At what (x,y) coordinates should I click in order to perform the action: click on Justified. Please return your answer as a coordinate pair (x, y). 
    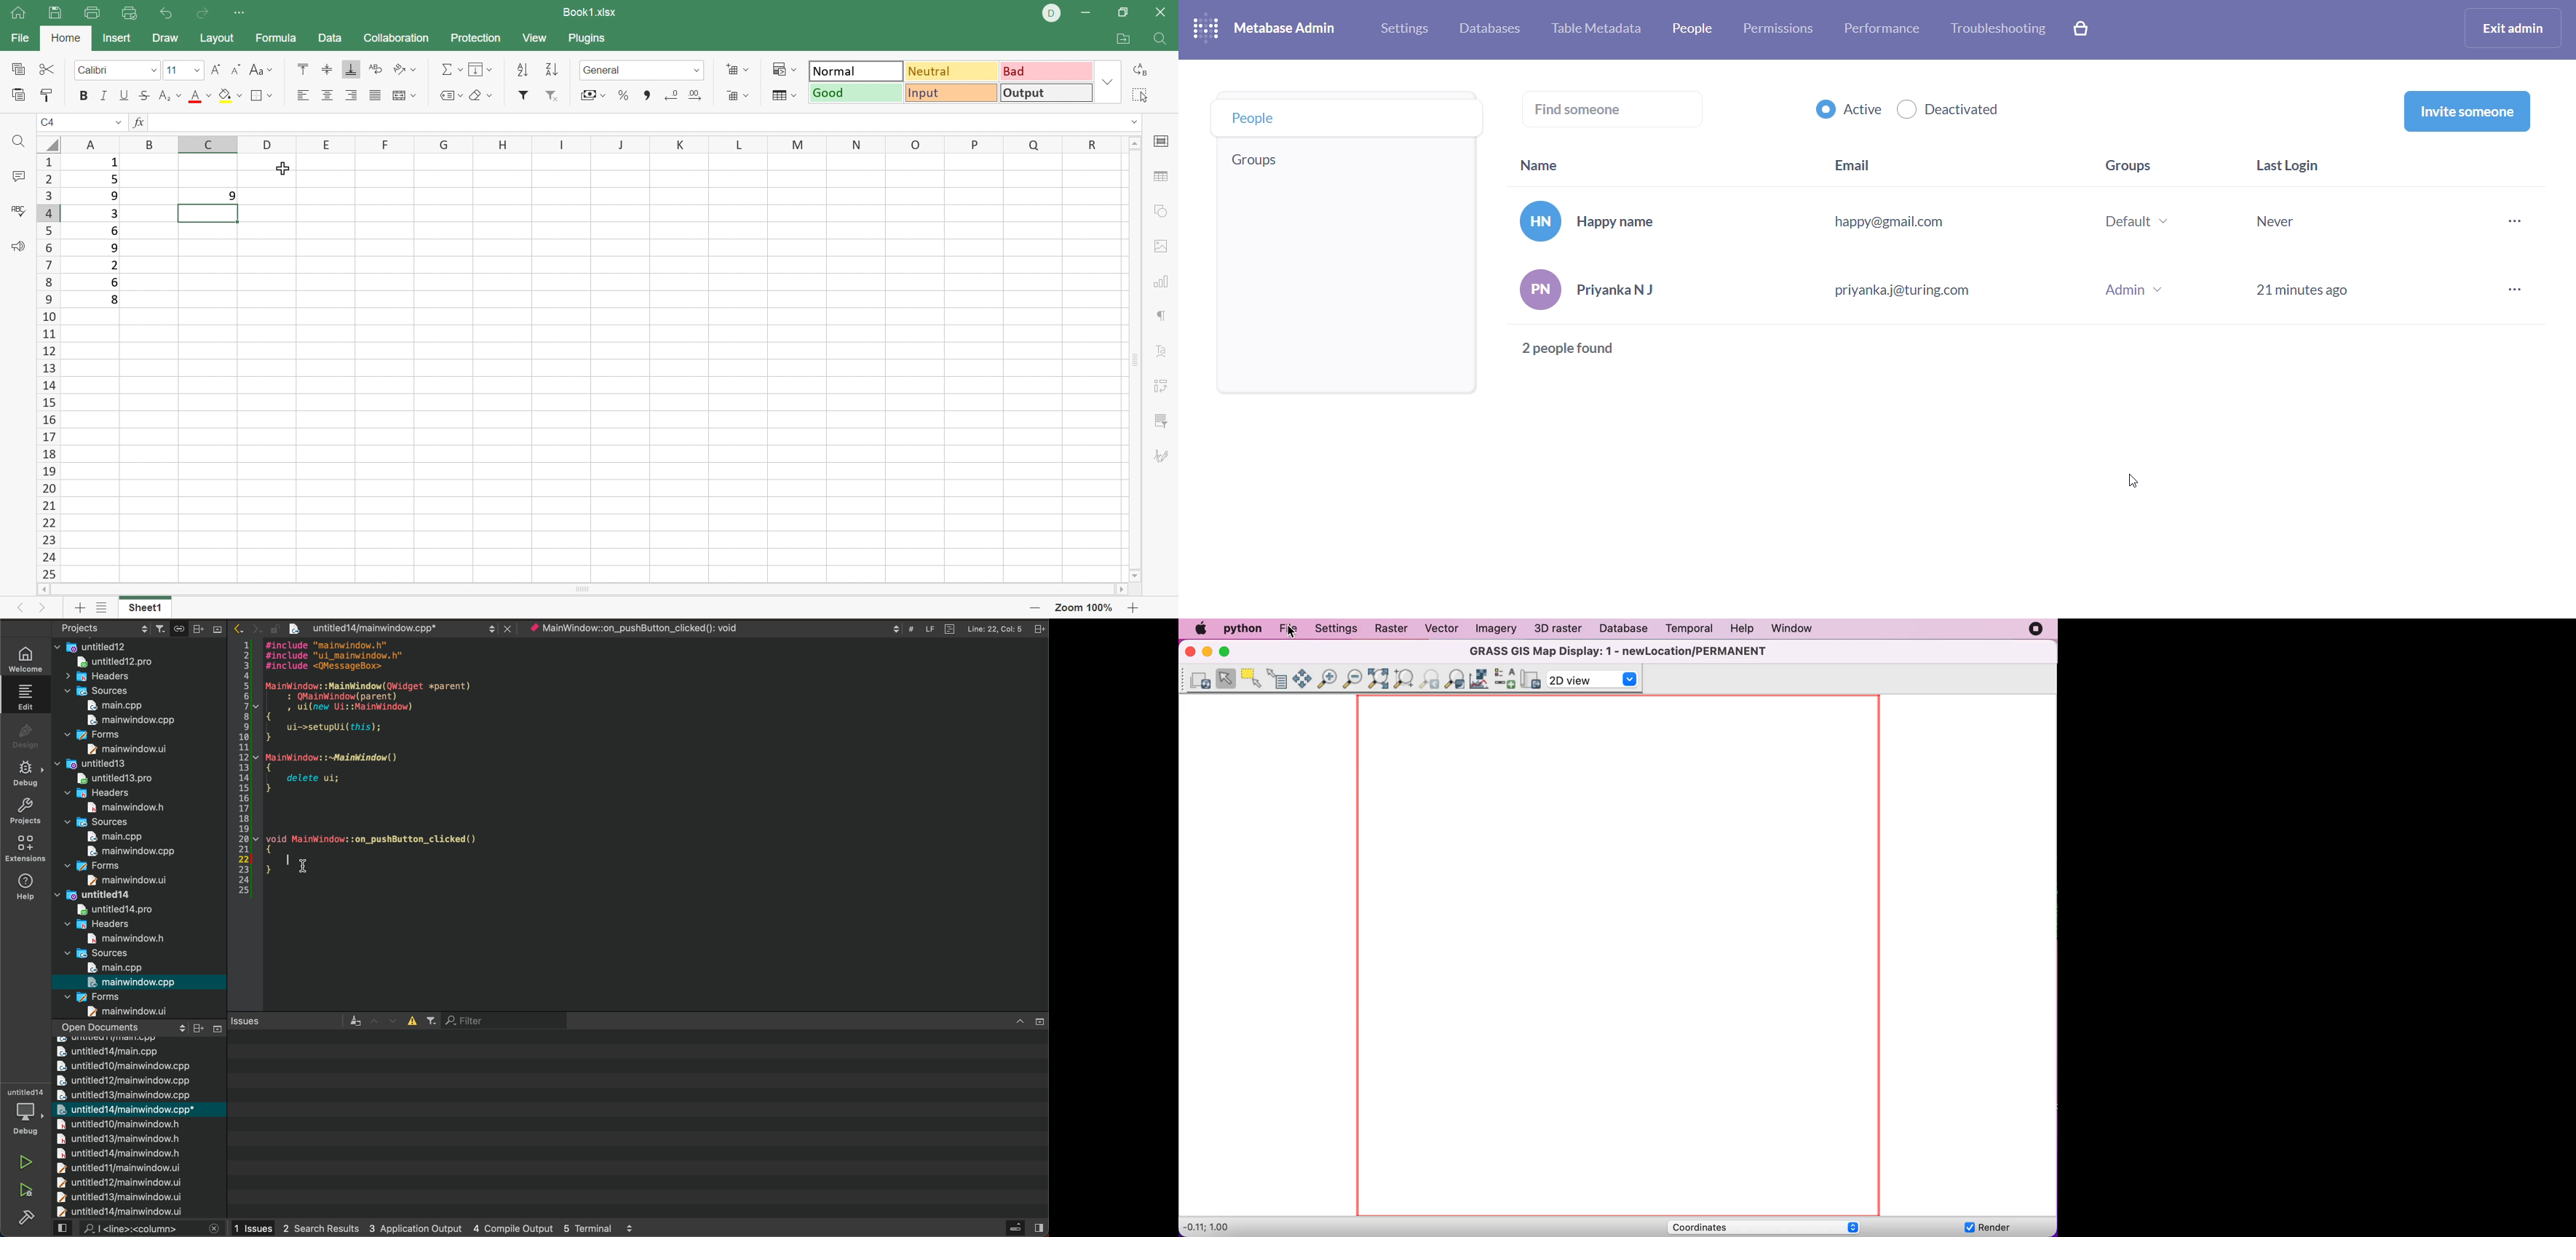
    Looking at the image, I should click on (374, 96).